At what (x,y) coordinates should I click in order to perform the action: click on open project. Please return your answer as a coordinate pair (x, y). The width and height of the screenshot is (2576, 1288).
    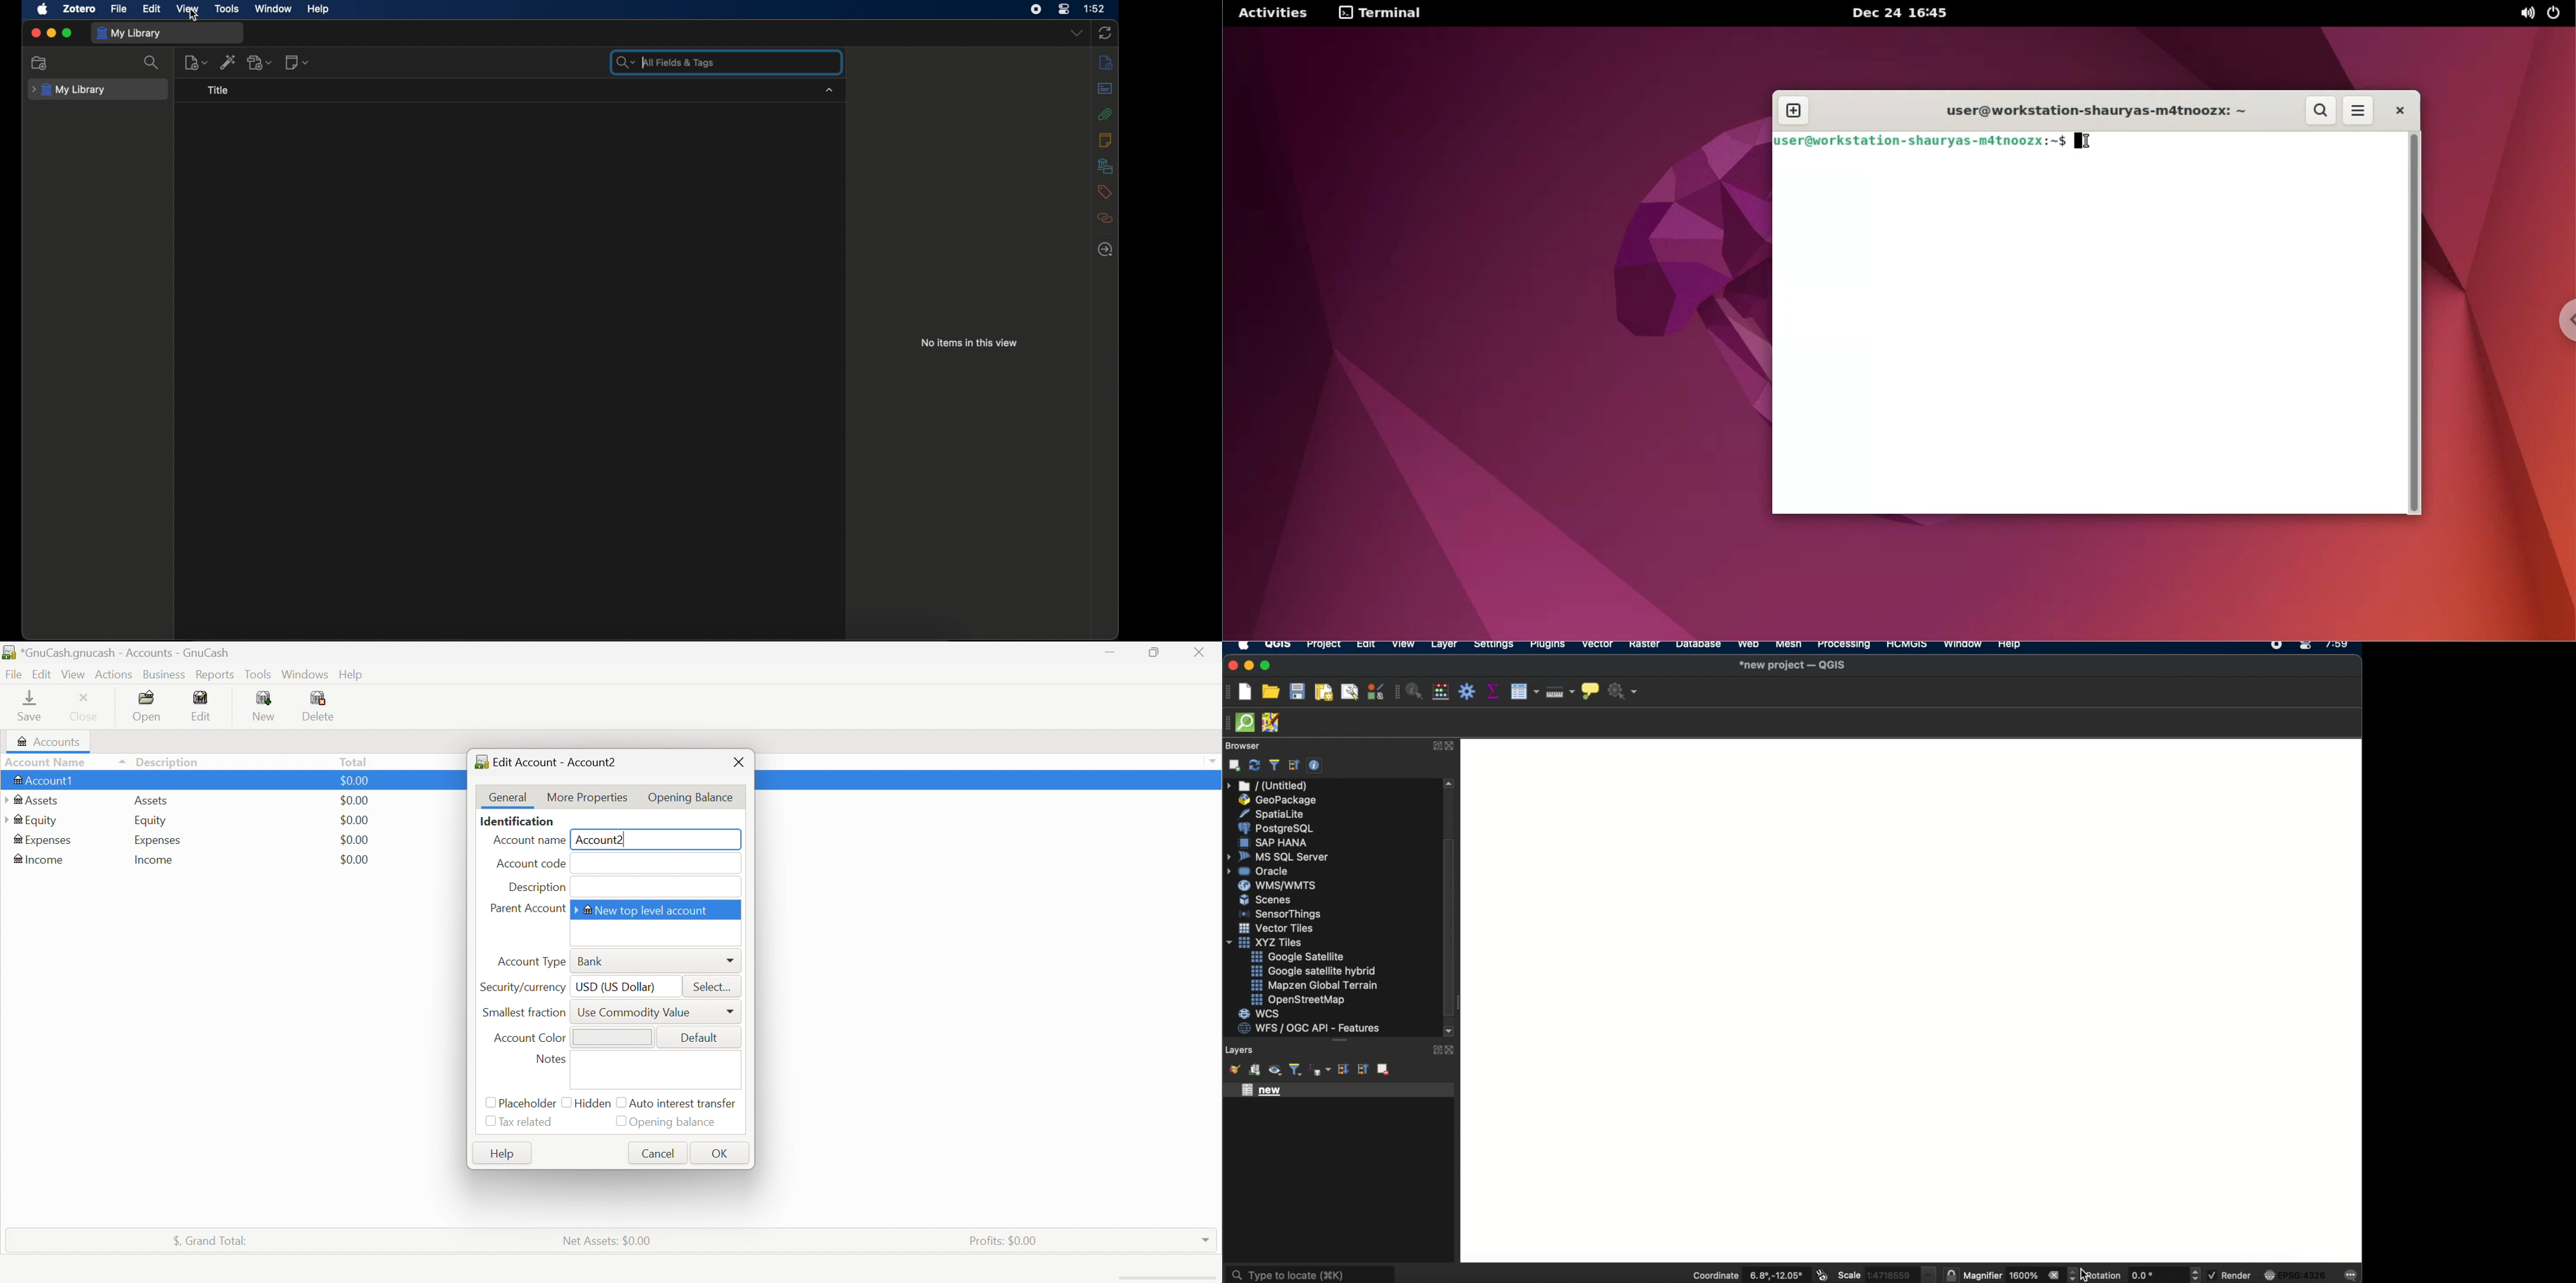
    Looking at the image, I should click on (1270, 692).